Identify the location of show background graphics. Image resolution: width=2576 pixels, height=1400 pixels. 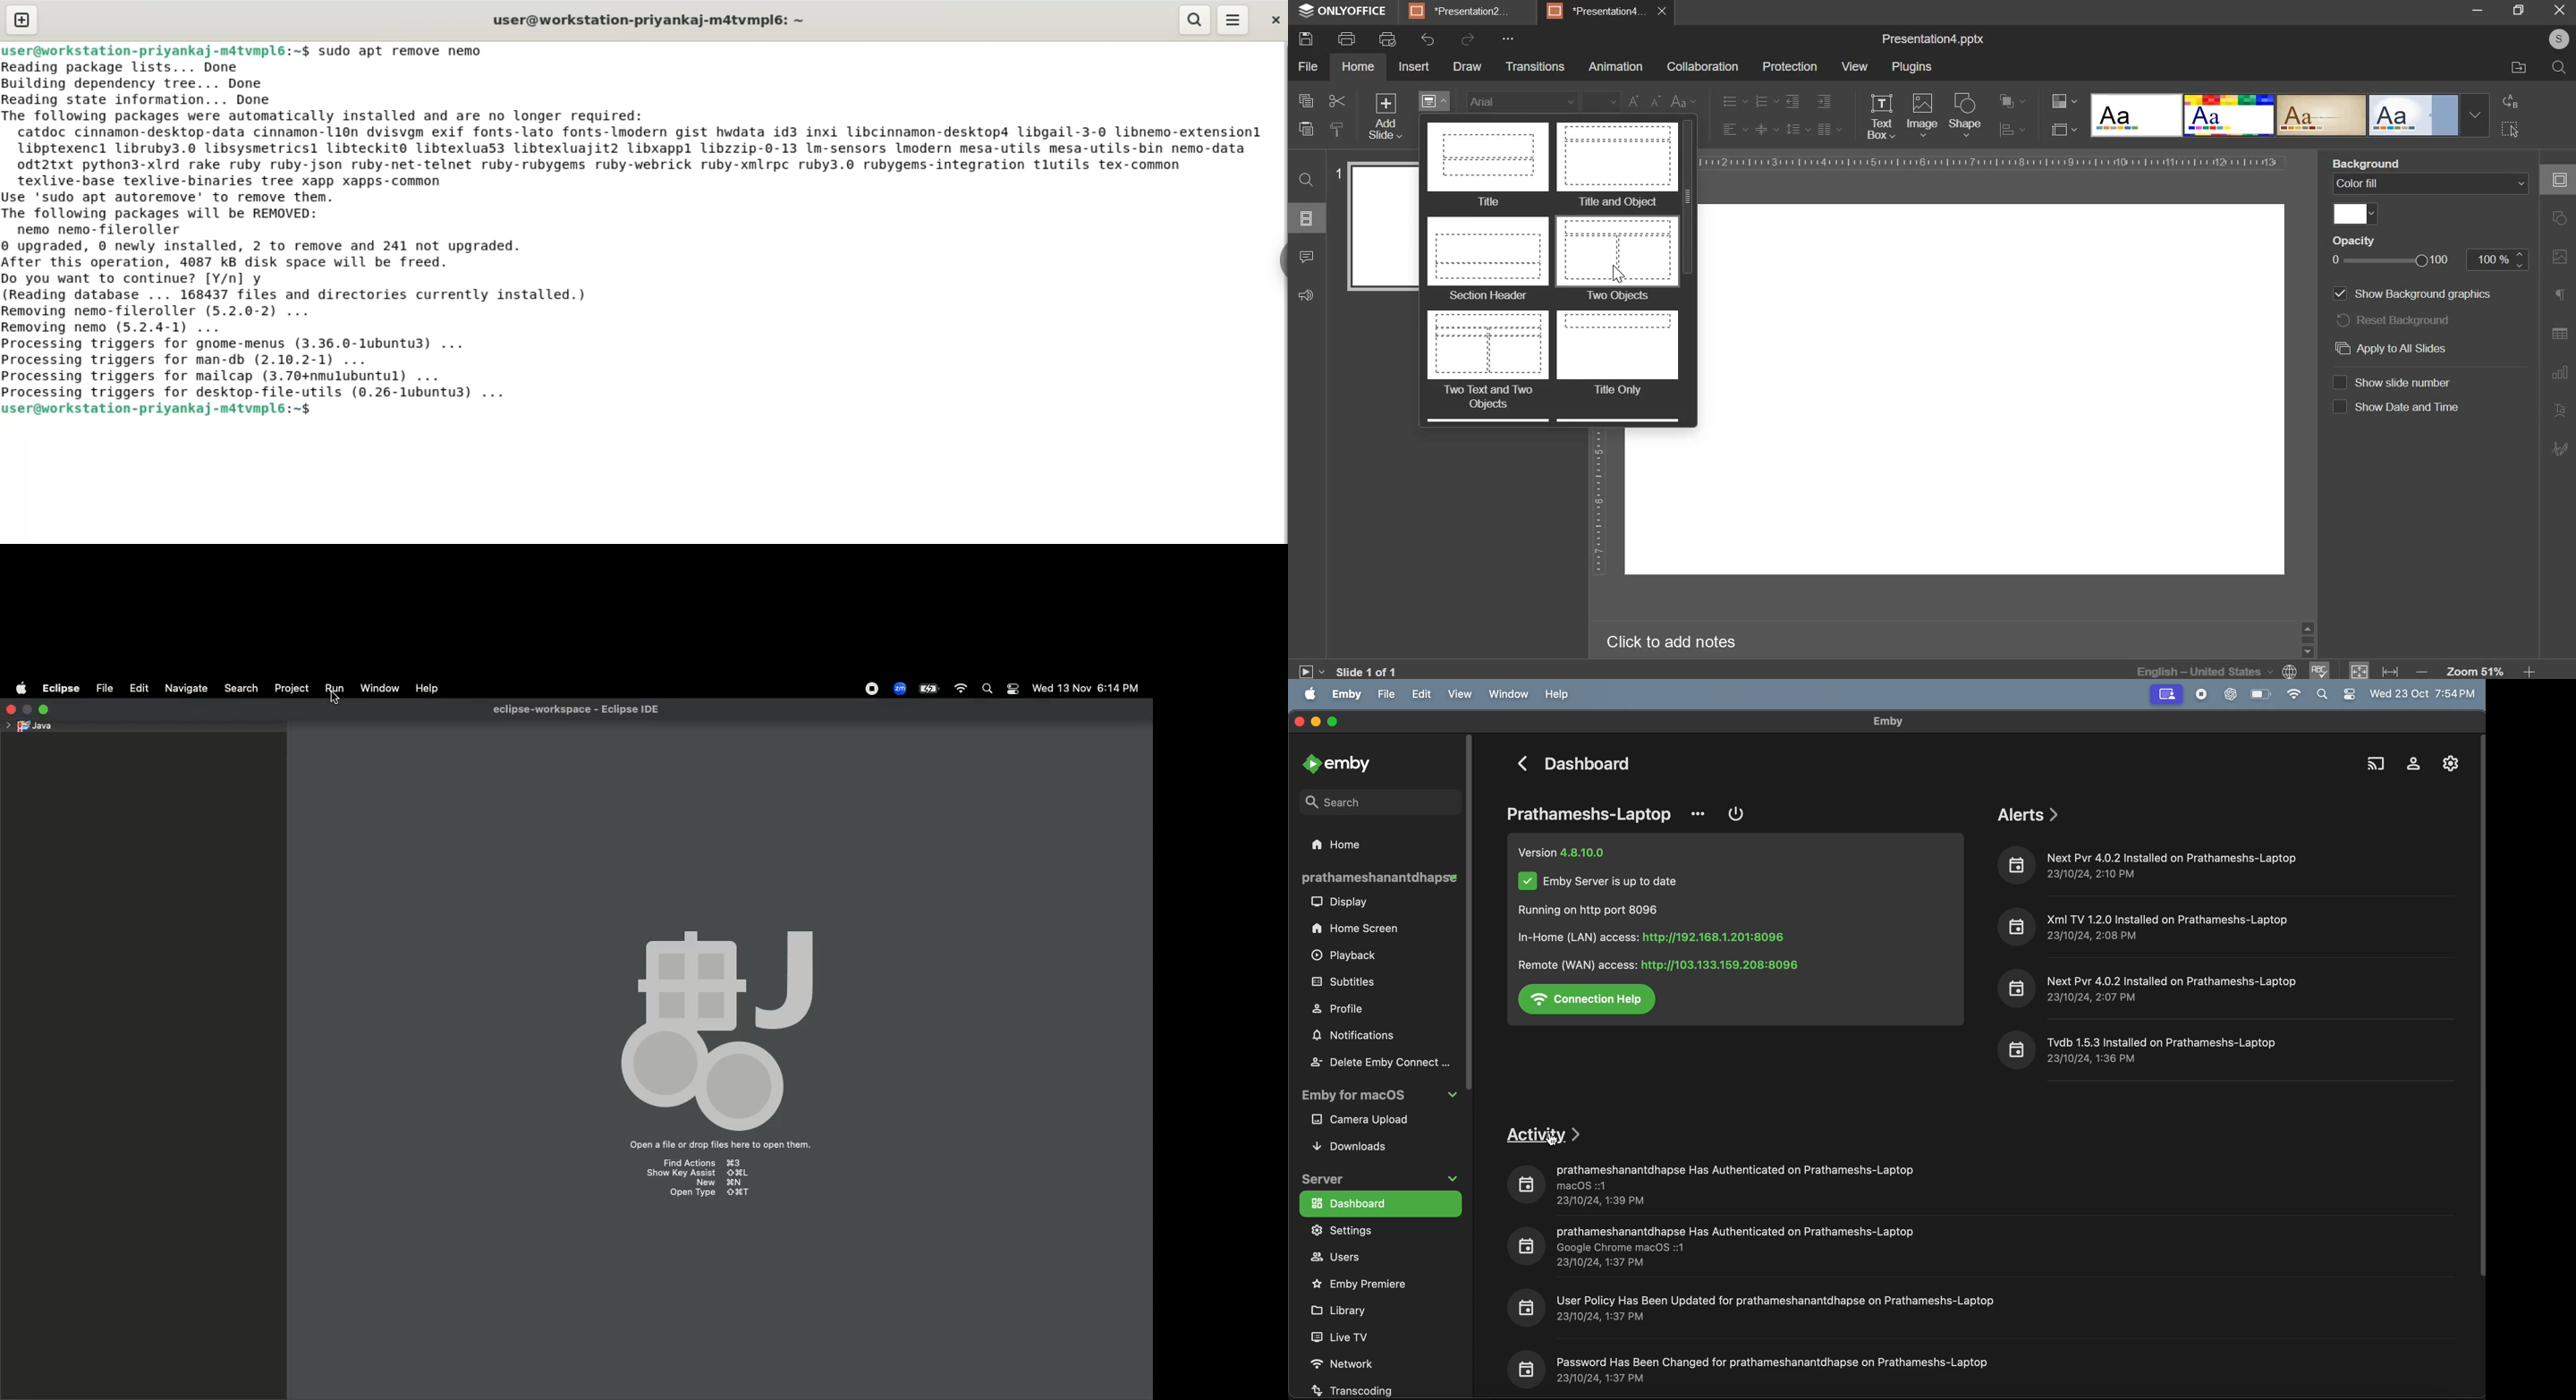
(2338, 294).